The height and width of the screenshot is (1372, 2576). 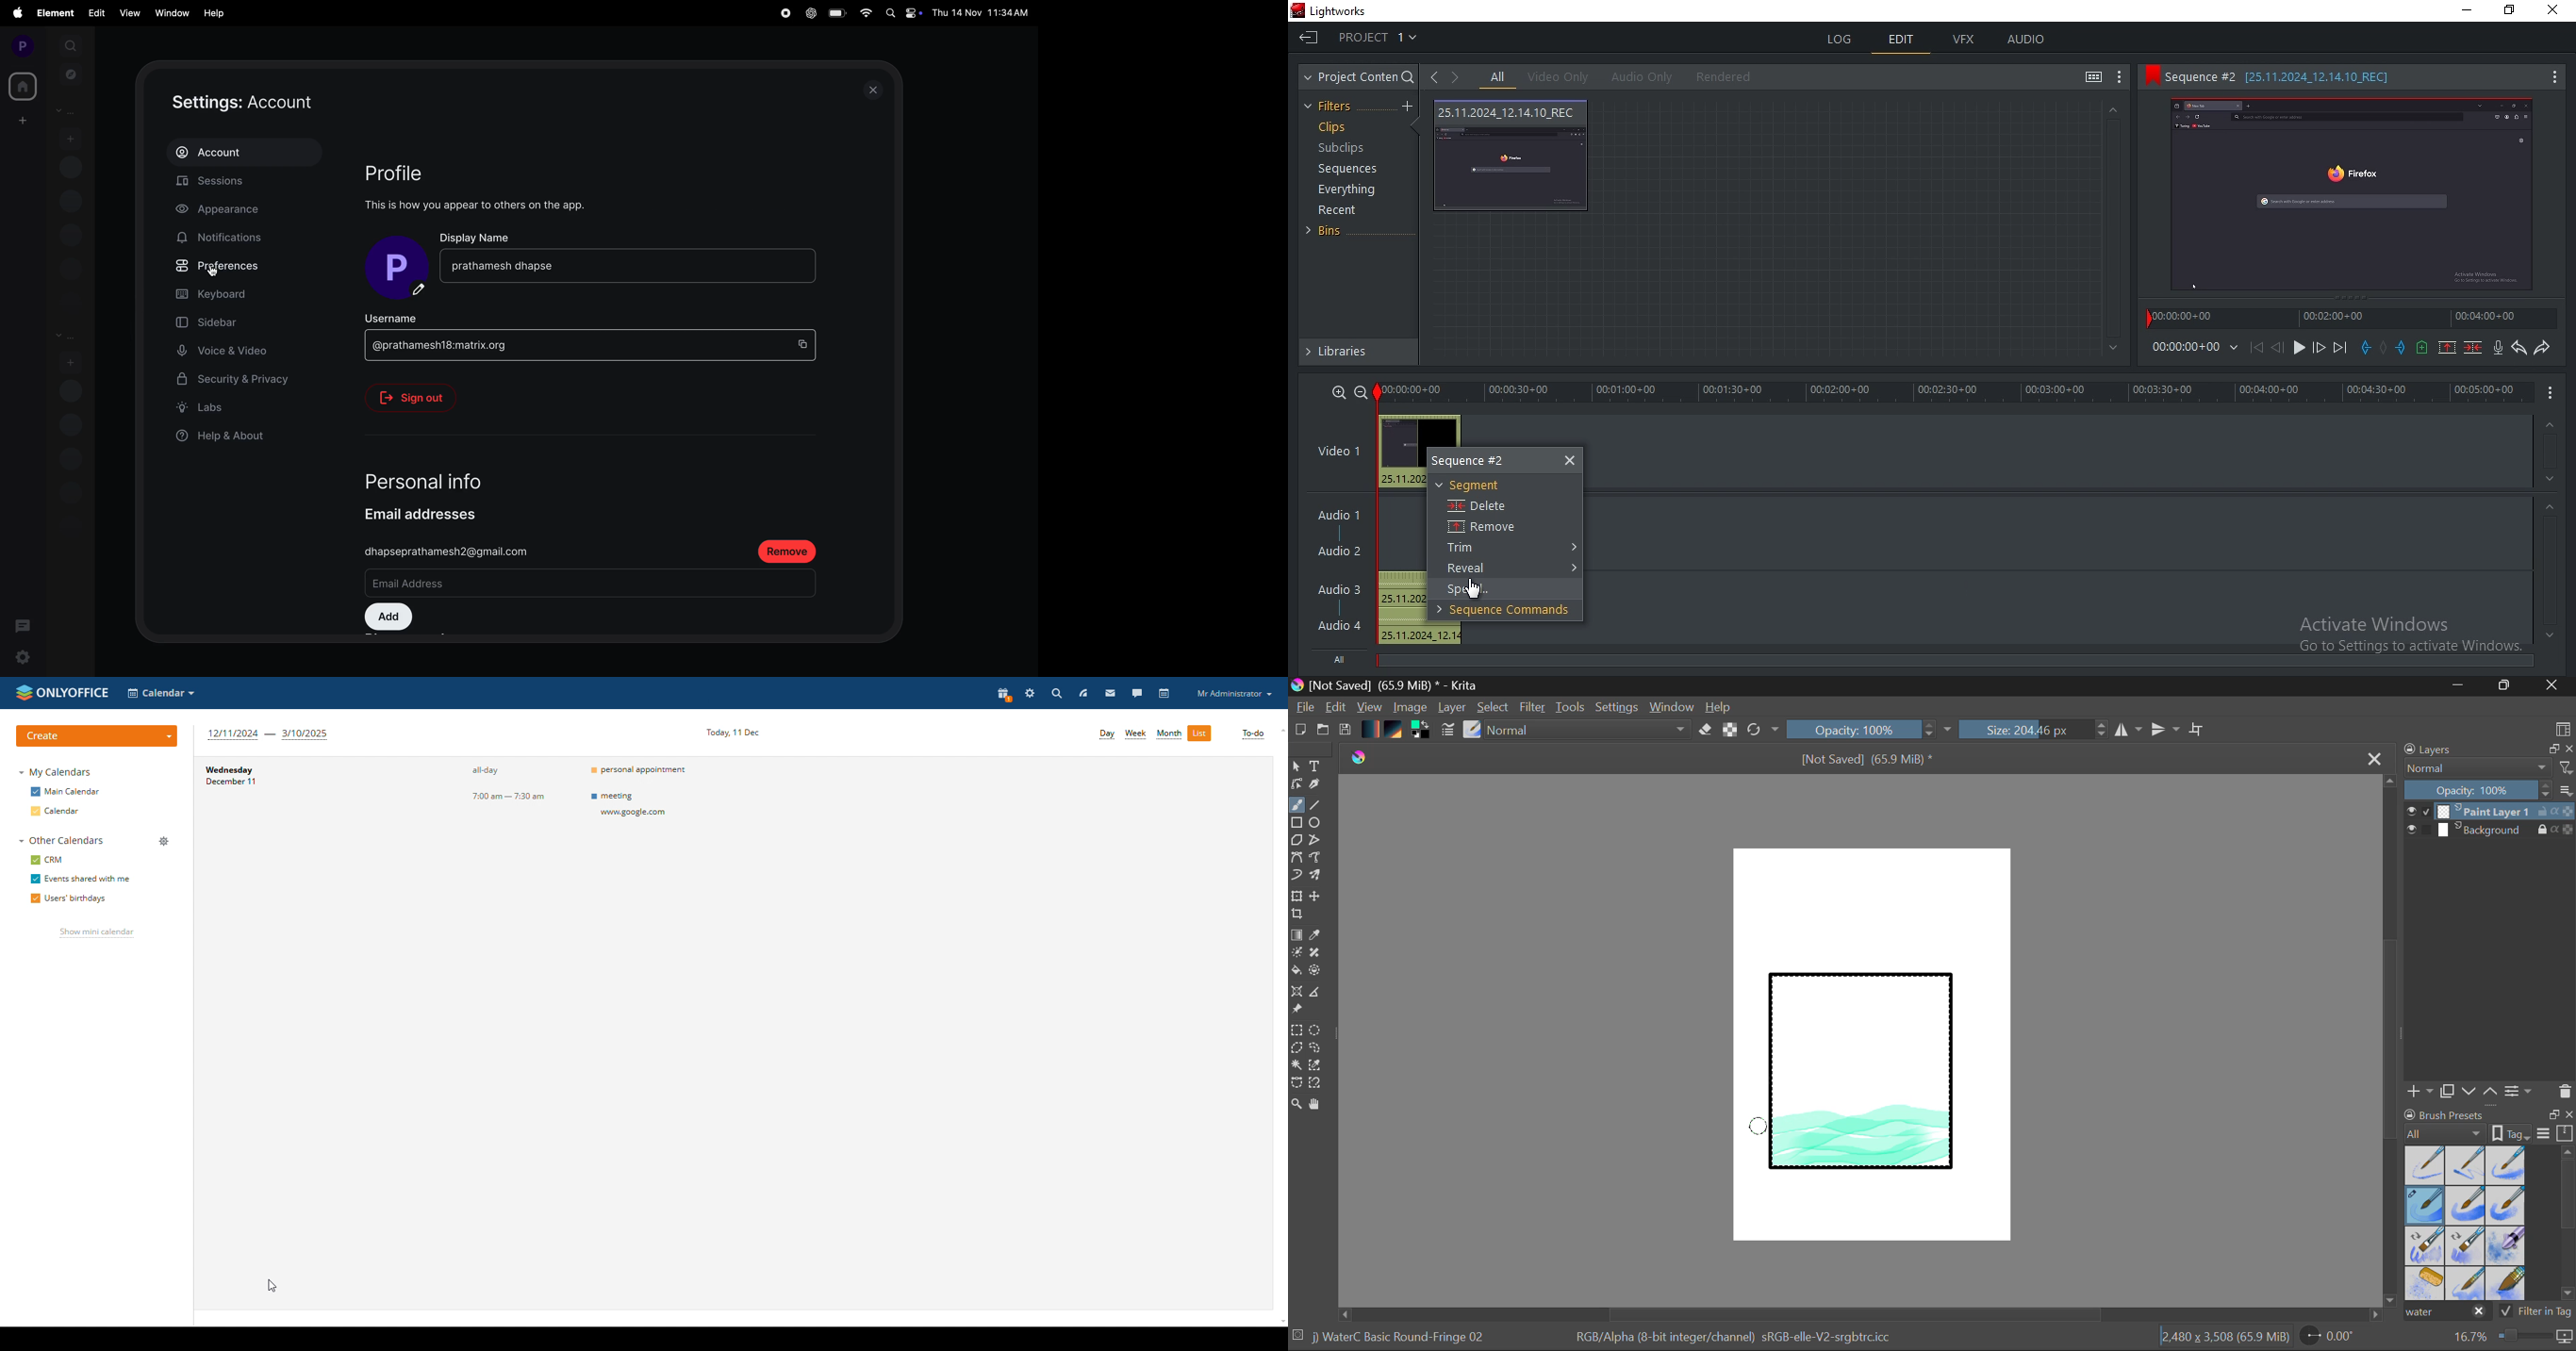 I want to click on view, so click(x=129, y=13).